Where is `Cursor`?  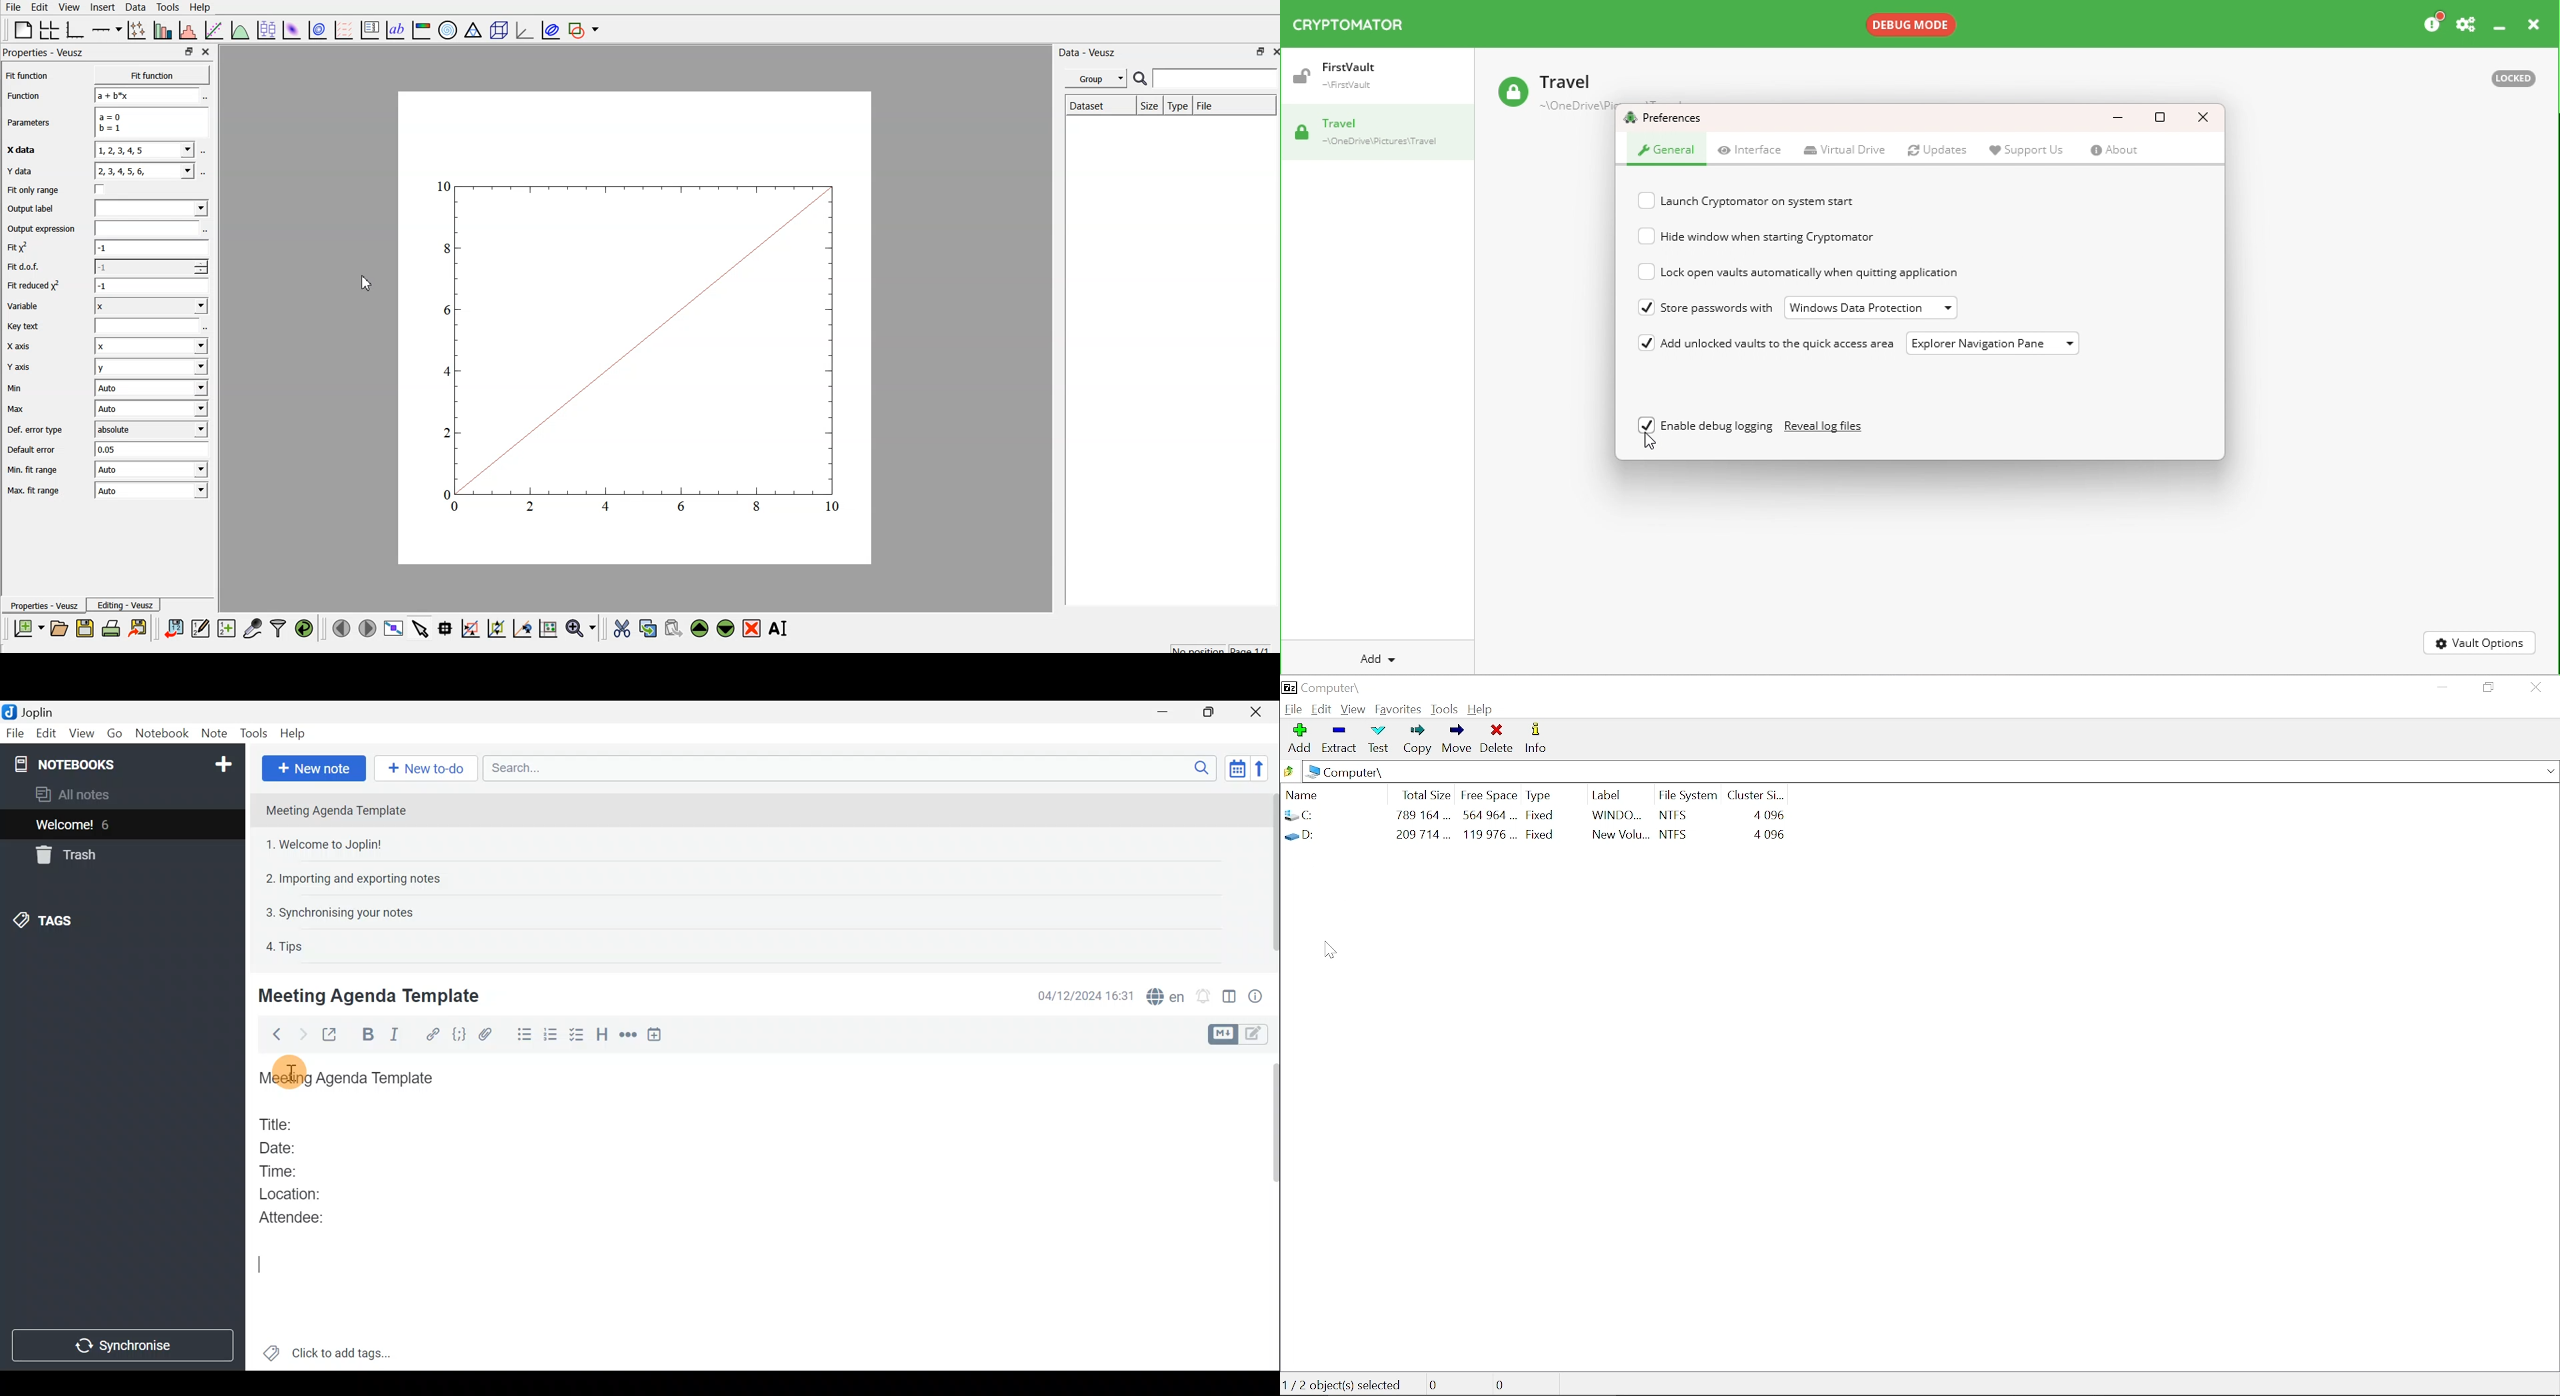 Cursor is located at coordinates (261, 1263).